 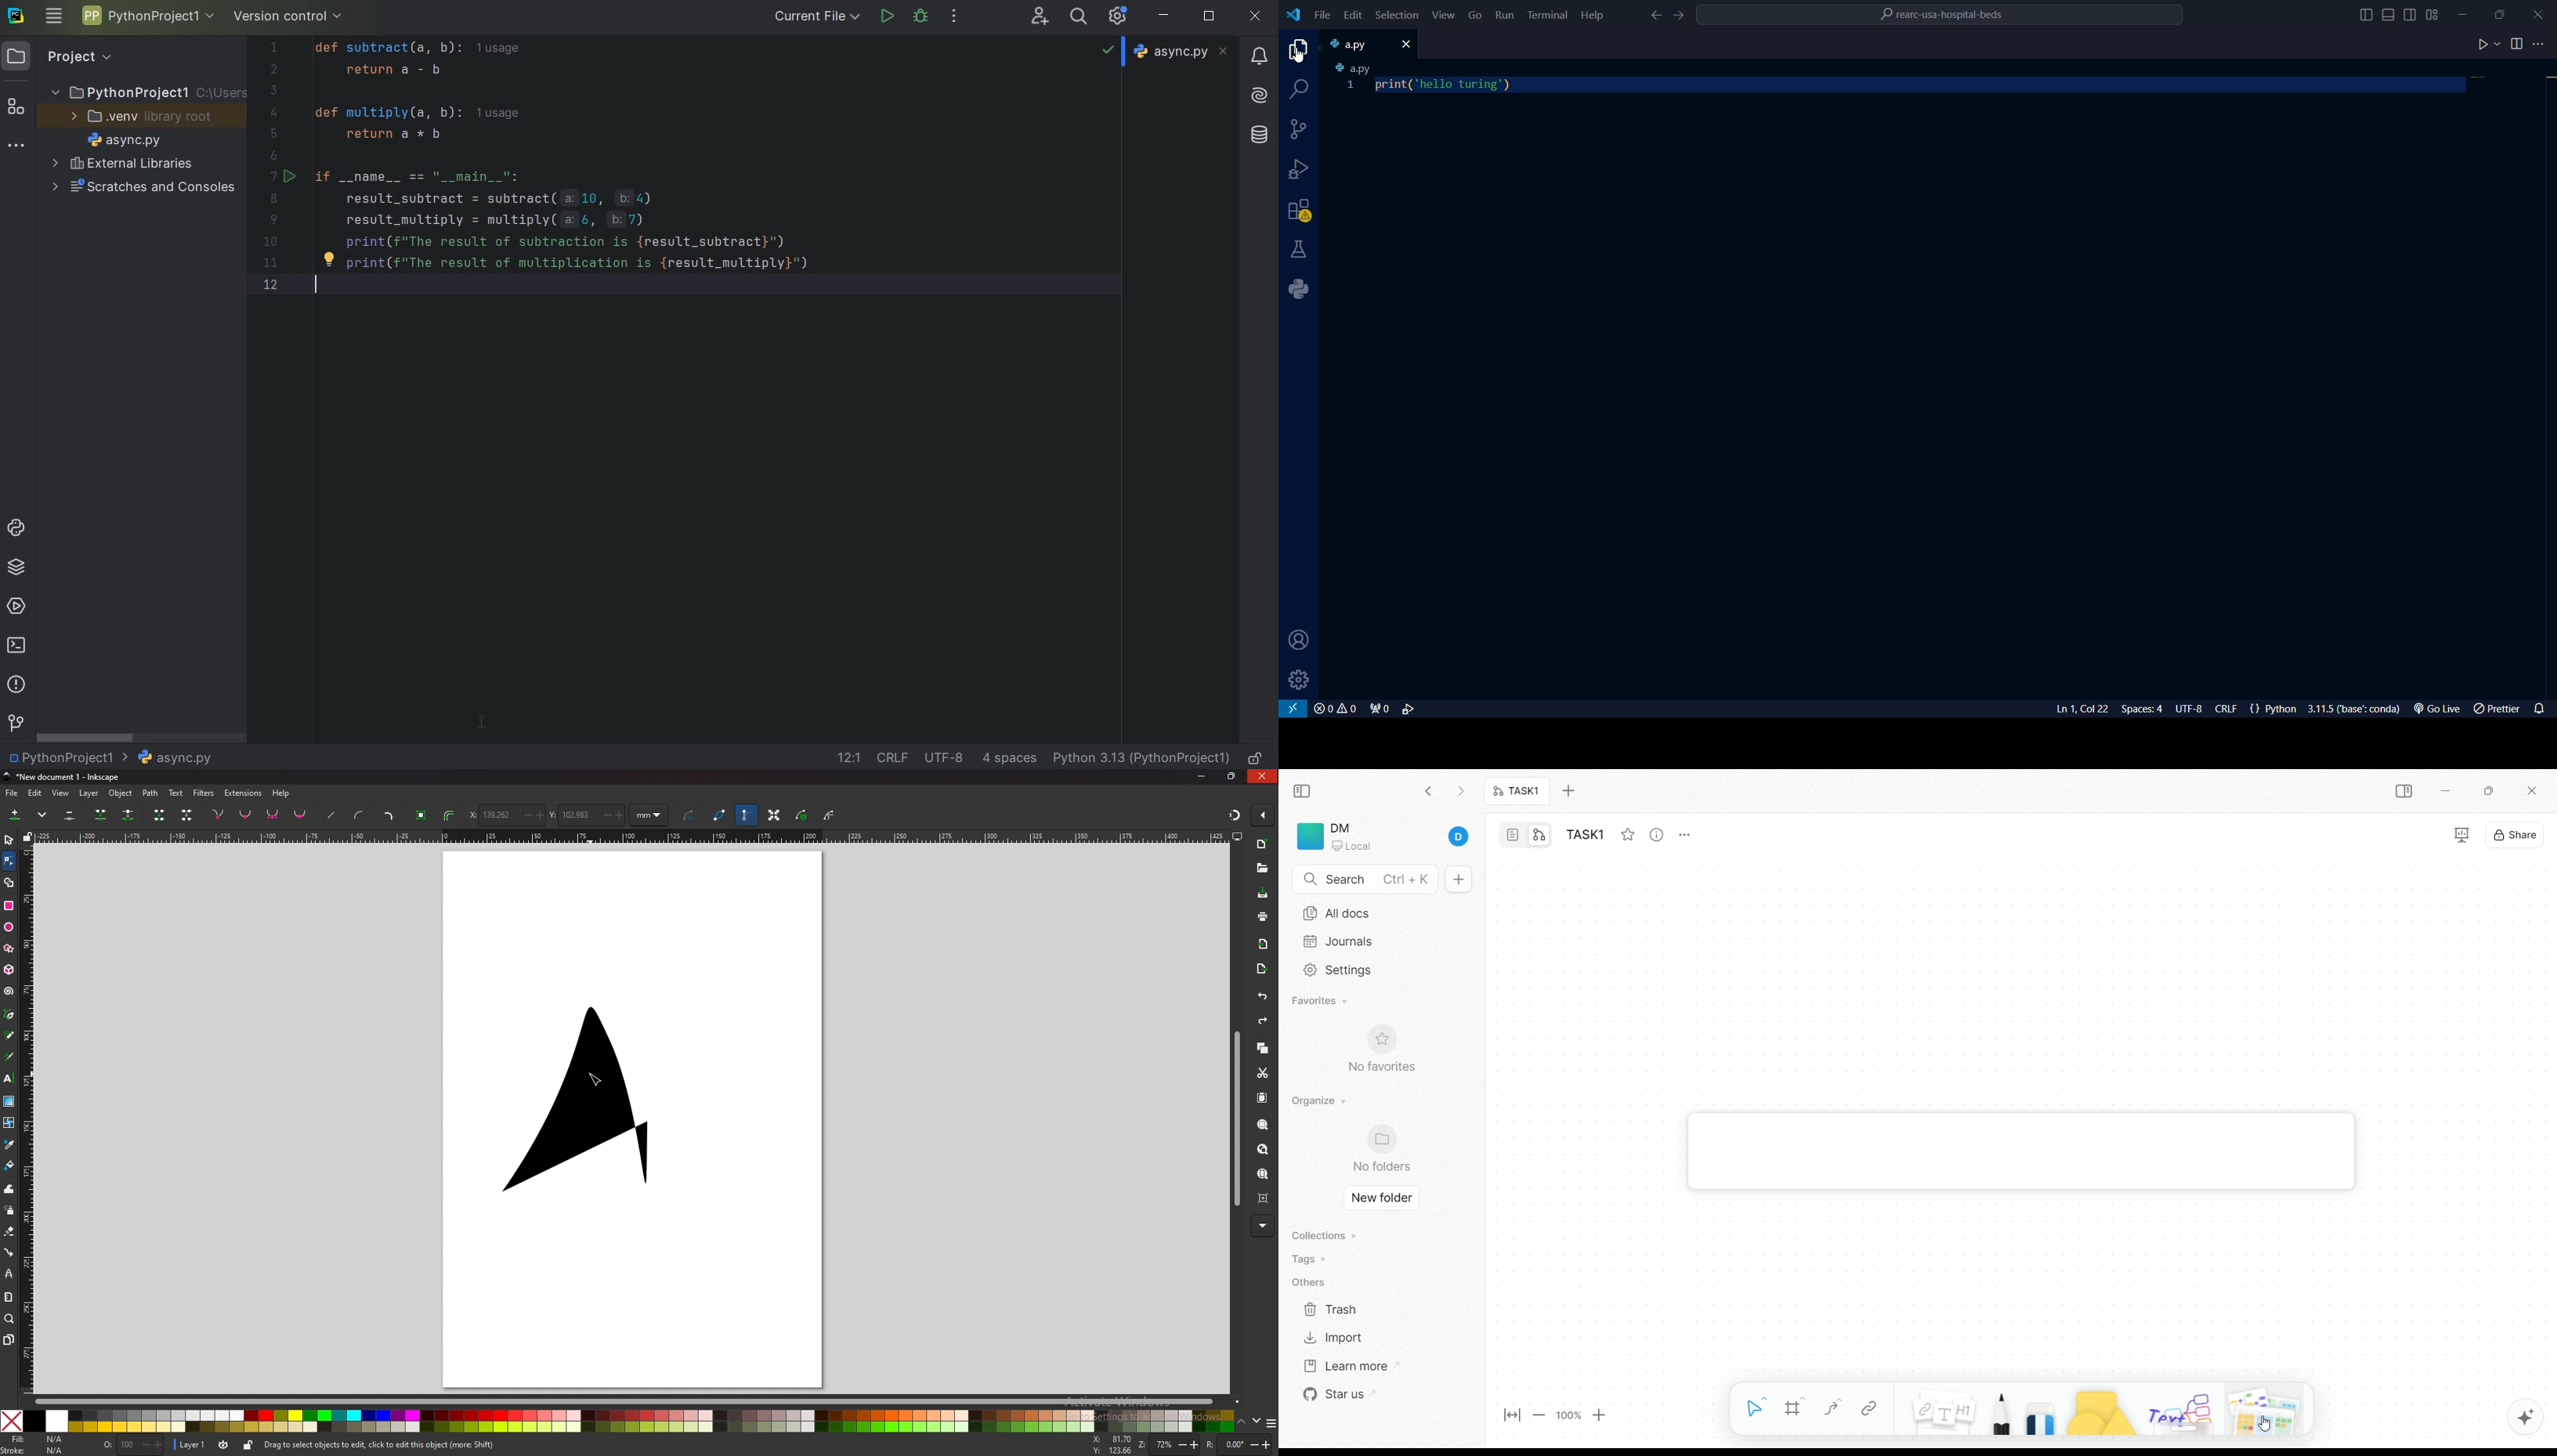 What do you see at coordinates (27, 836) in the screenshot?
I see `lock guides` at bounding box center [27, 836].